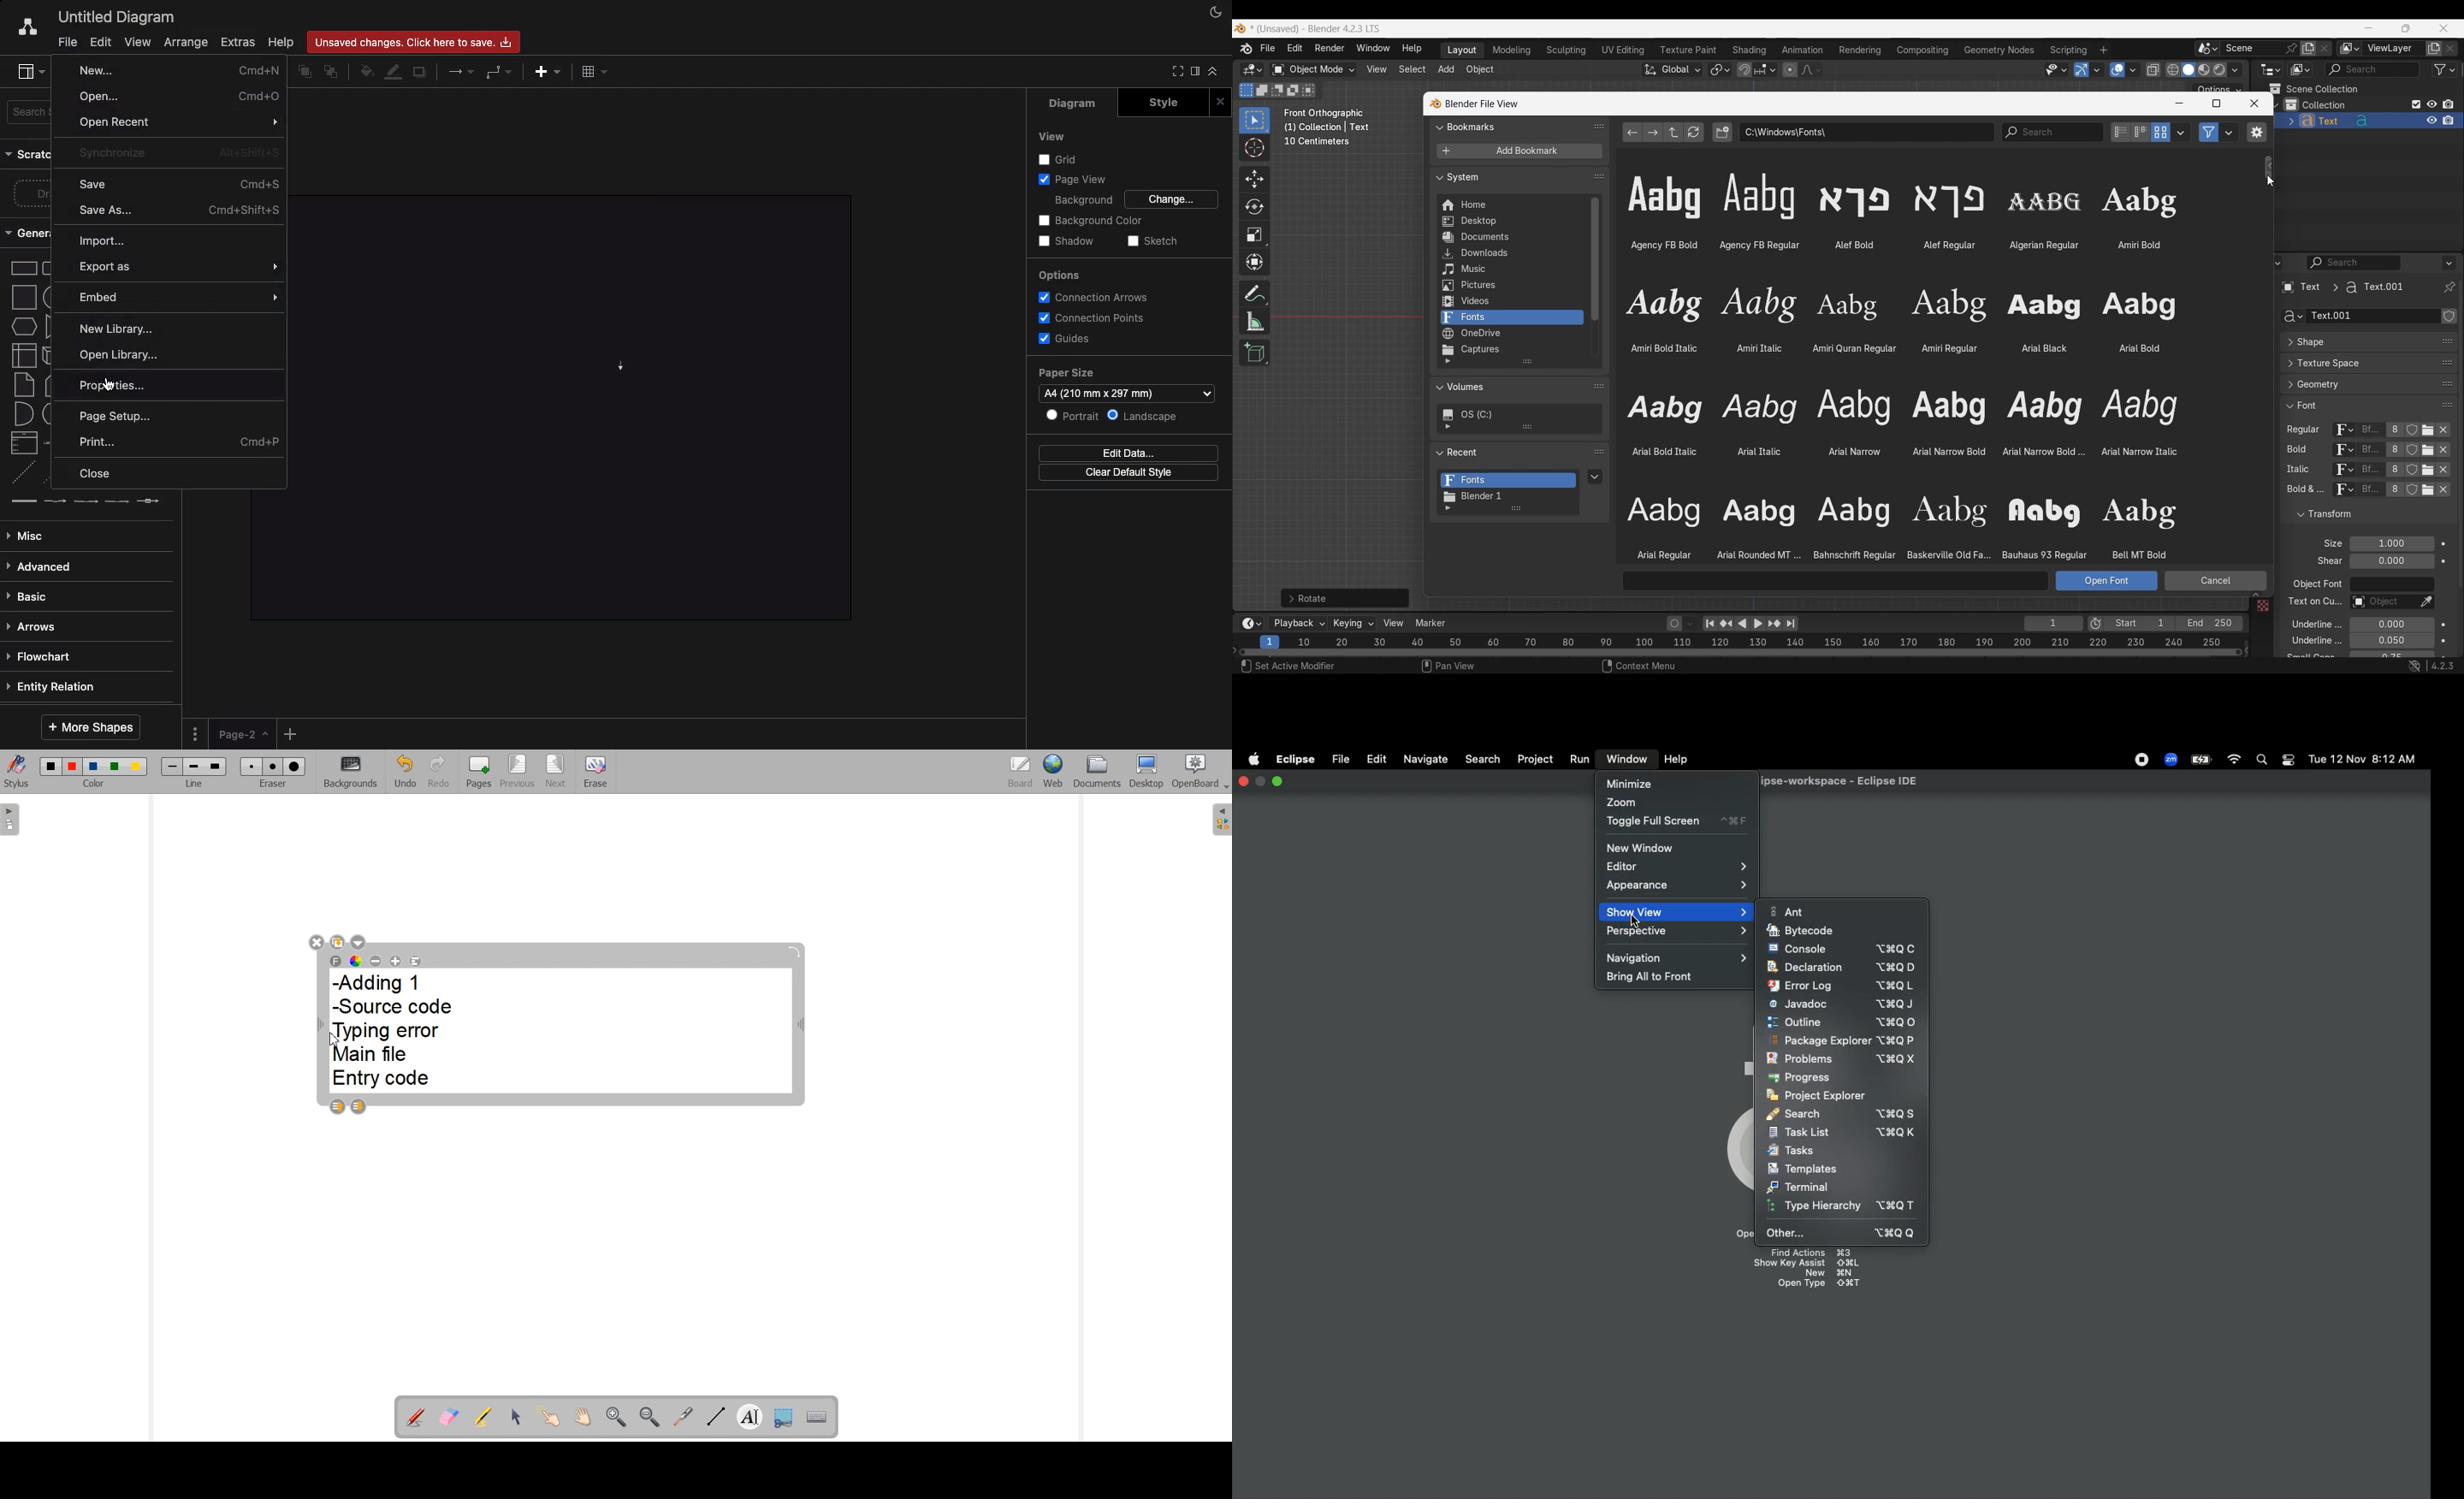  I want to click on text, so click(2309, 656).